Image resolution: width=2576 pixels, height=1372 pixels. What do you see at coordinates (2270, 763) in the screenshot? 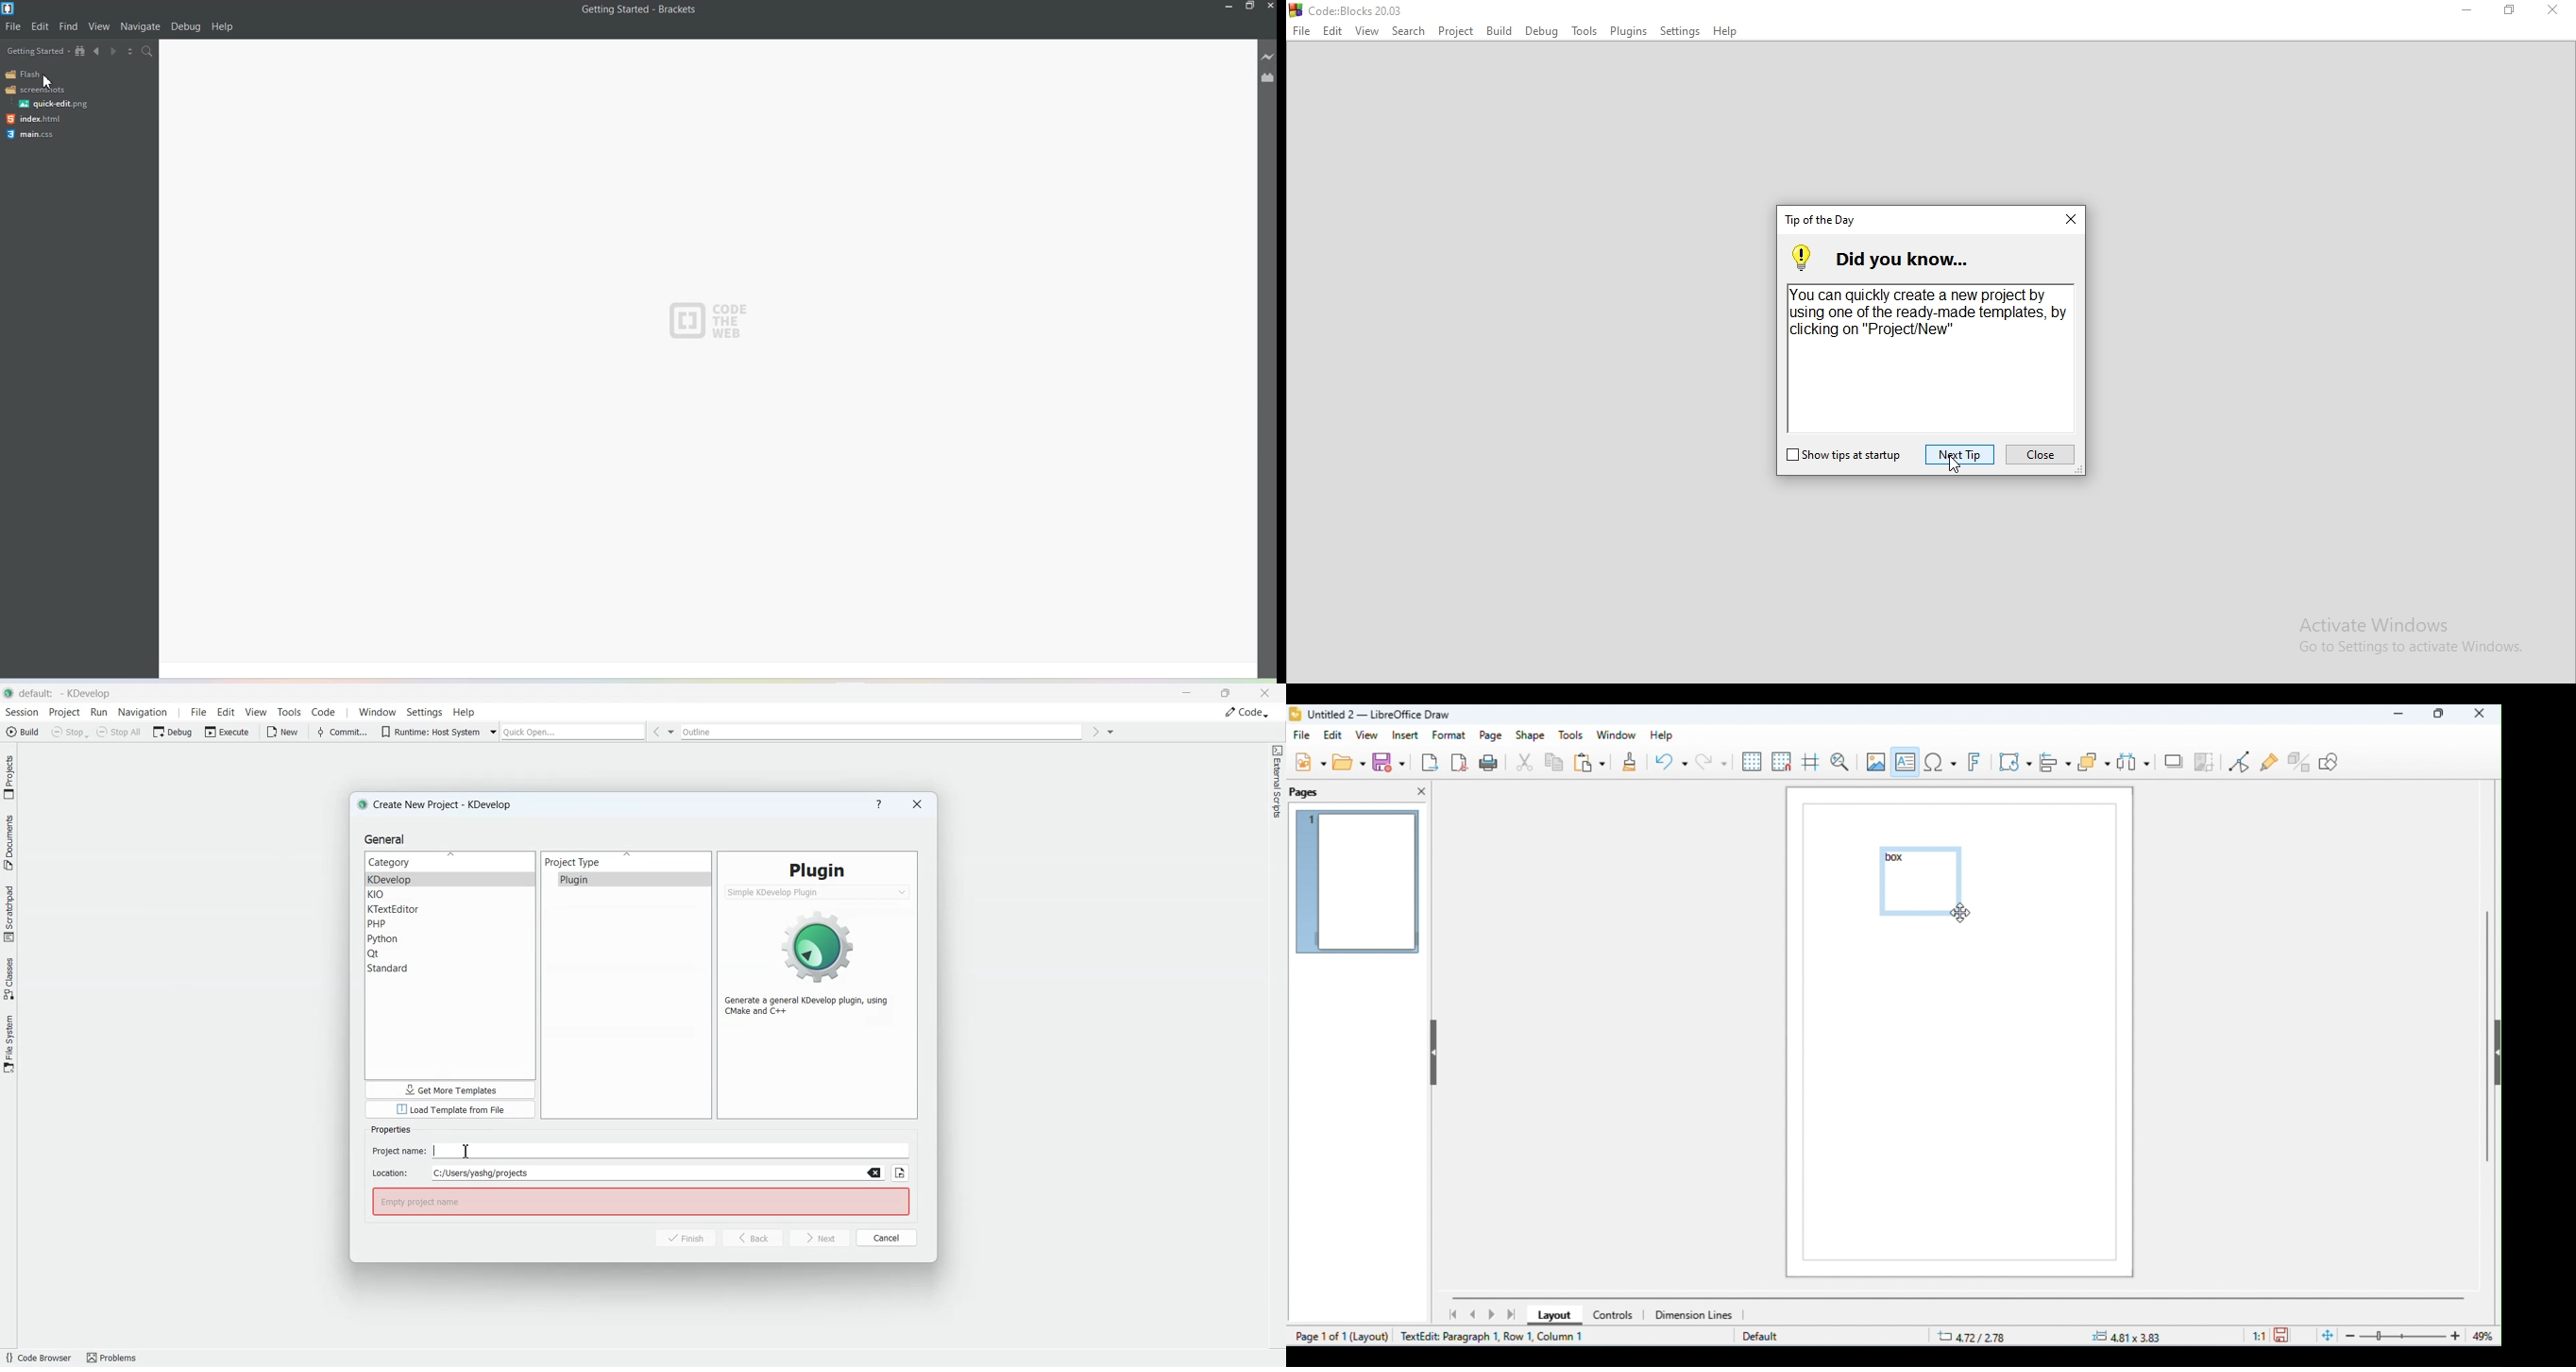
I see `show gluepoint functions` at bounding box center [2270, 763].